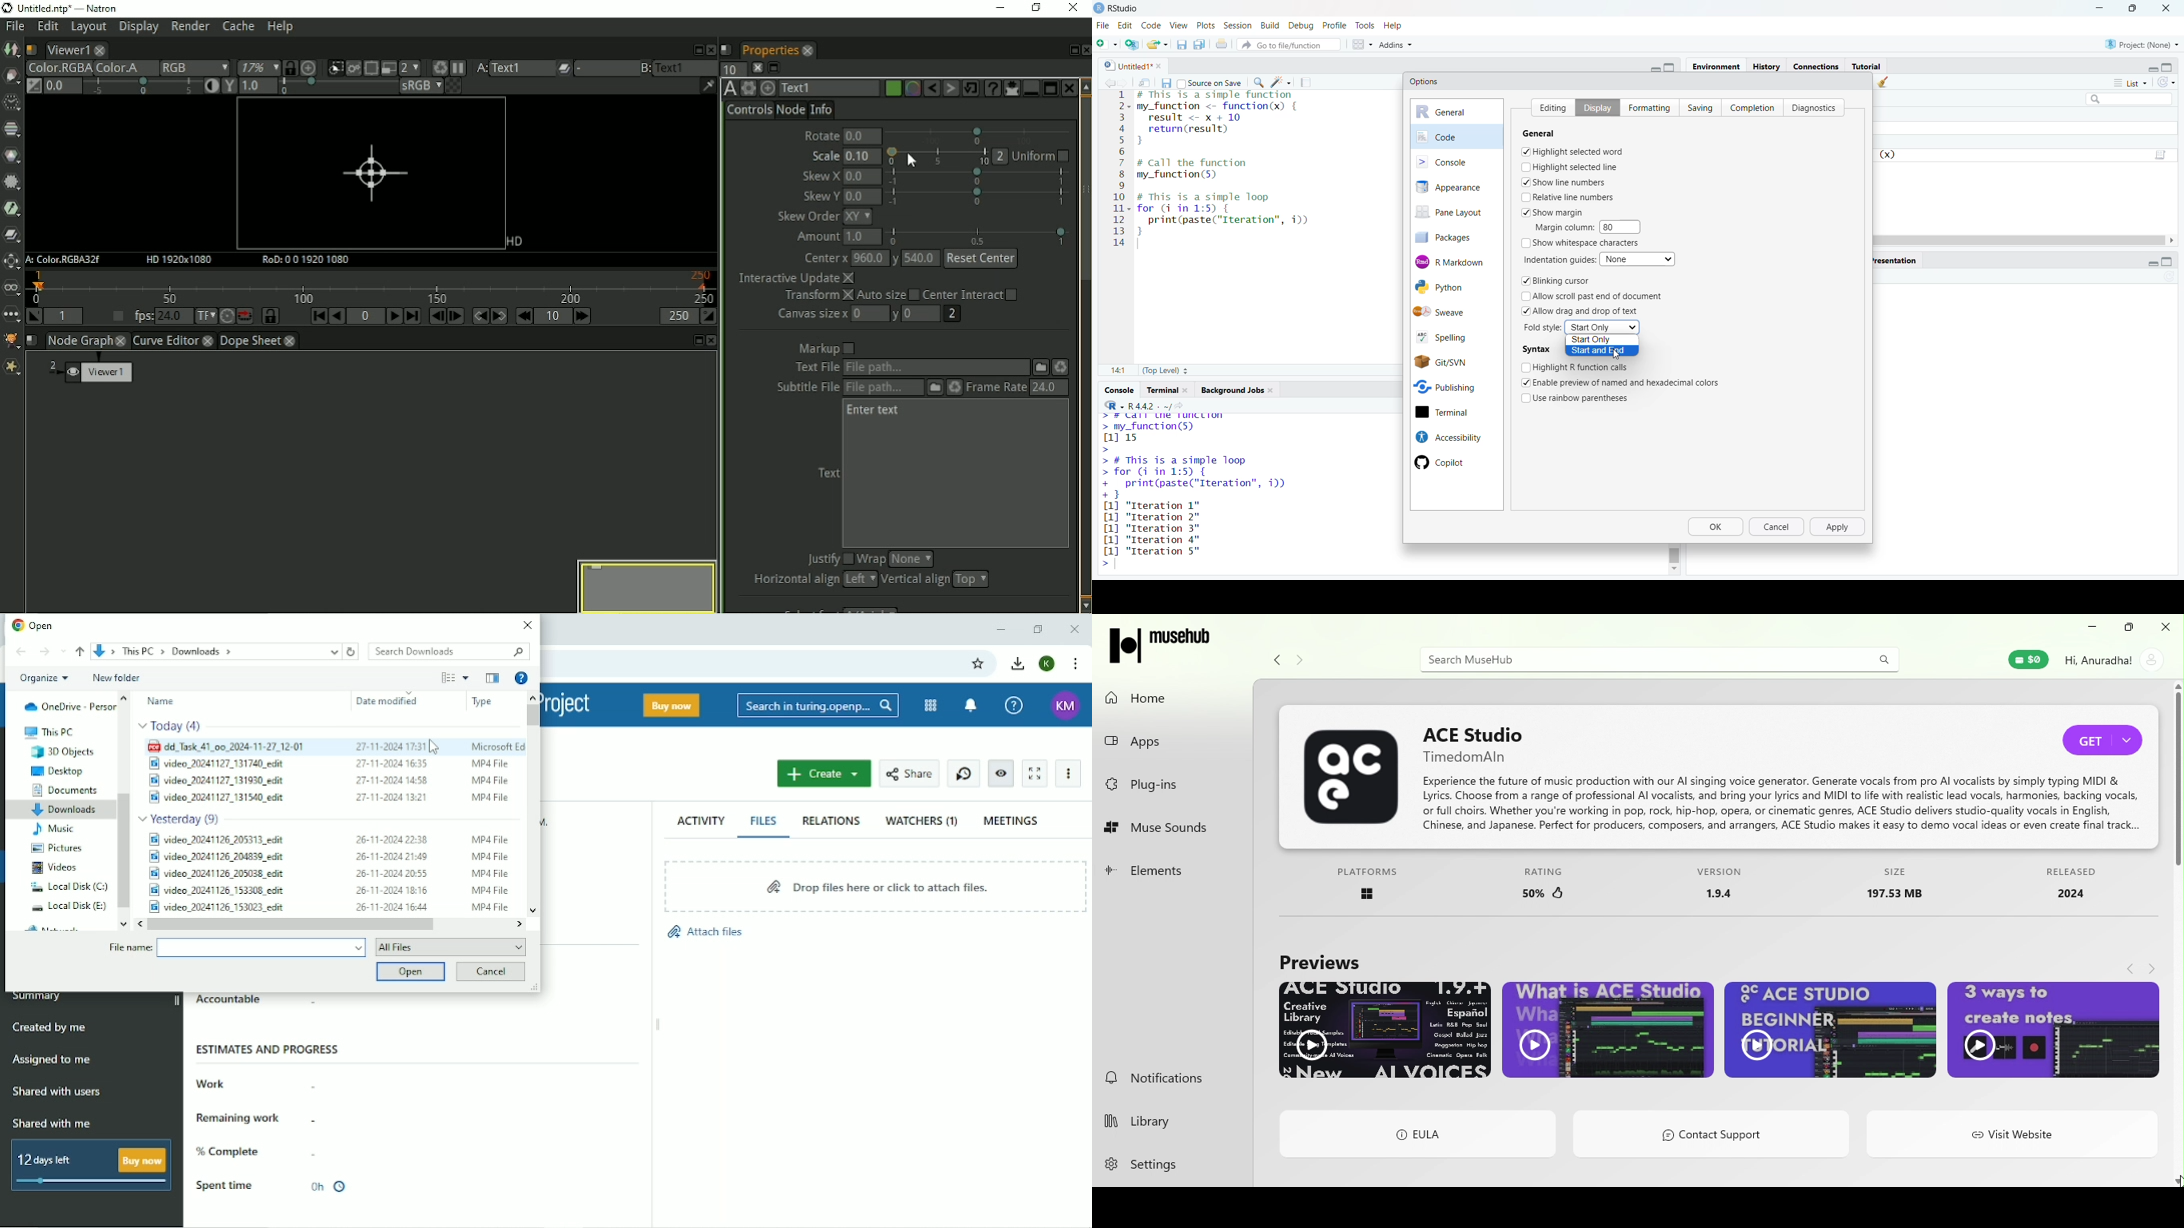 The image size is (2184, 1232). What do you see at coordinates (125, 697) in the screenshot?
I see `scroll up` at bounding box center [125, 697].